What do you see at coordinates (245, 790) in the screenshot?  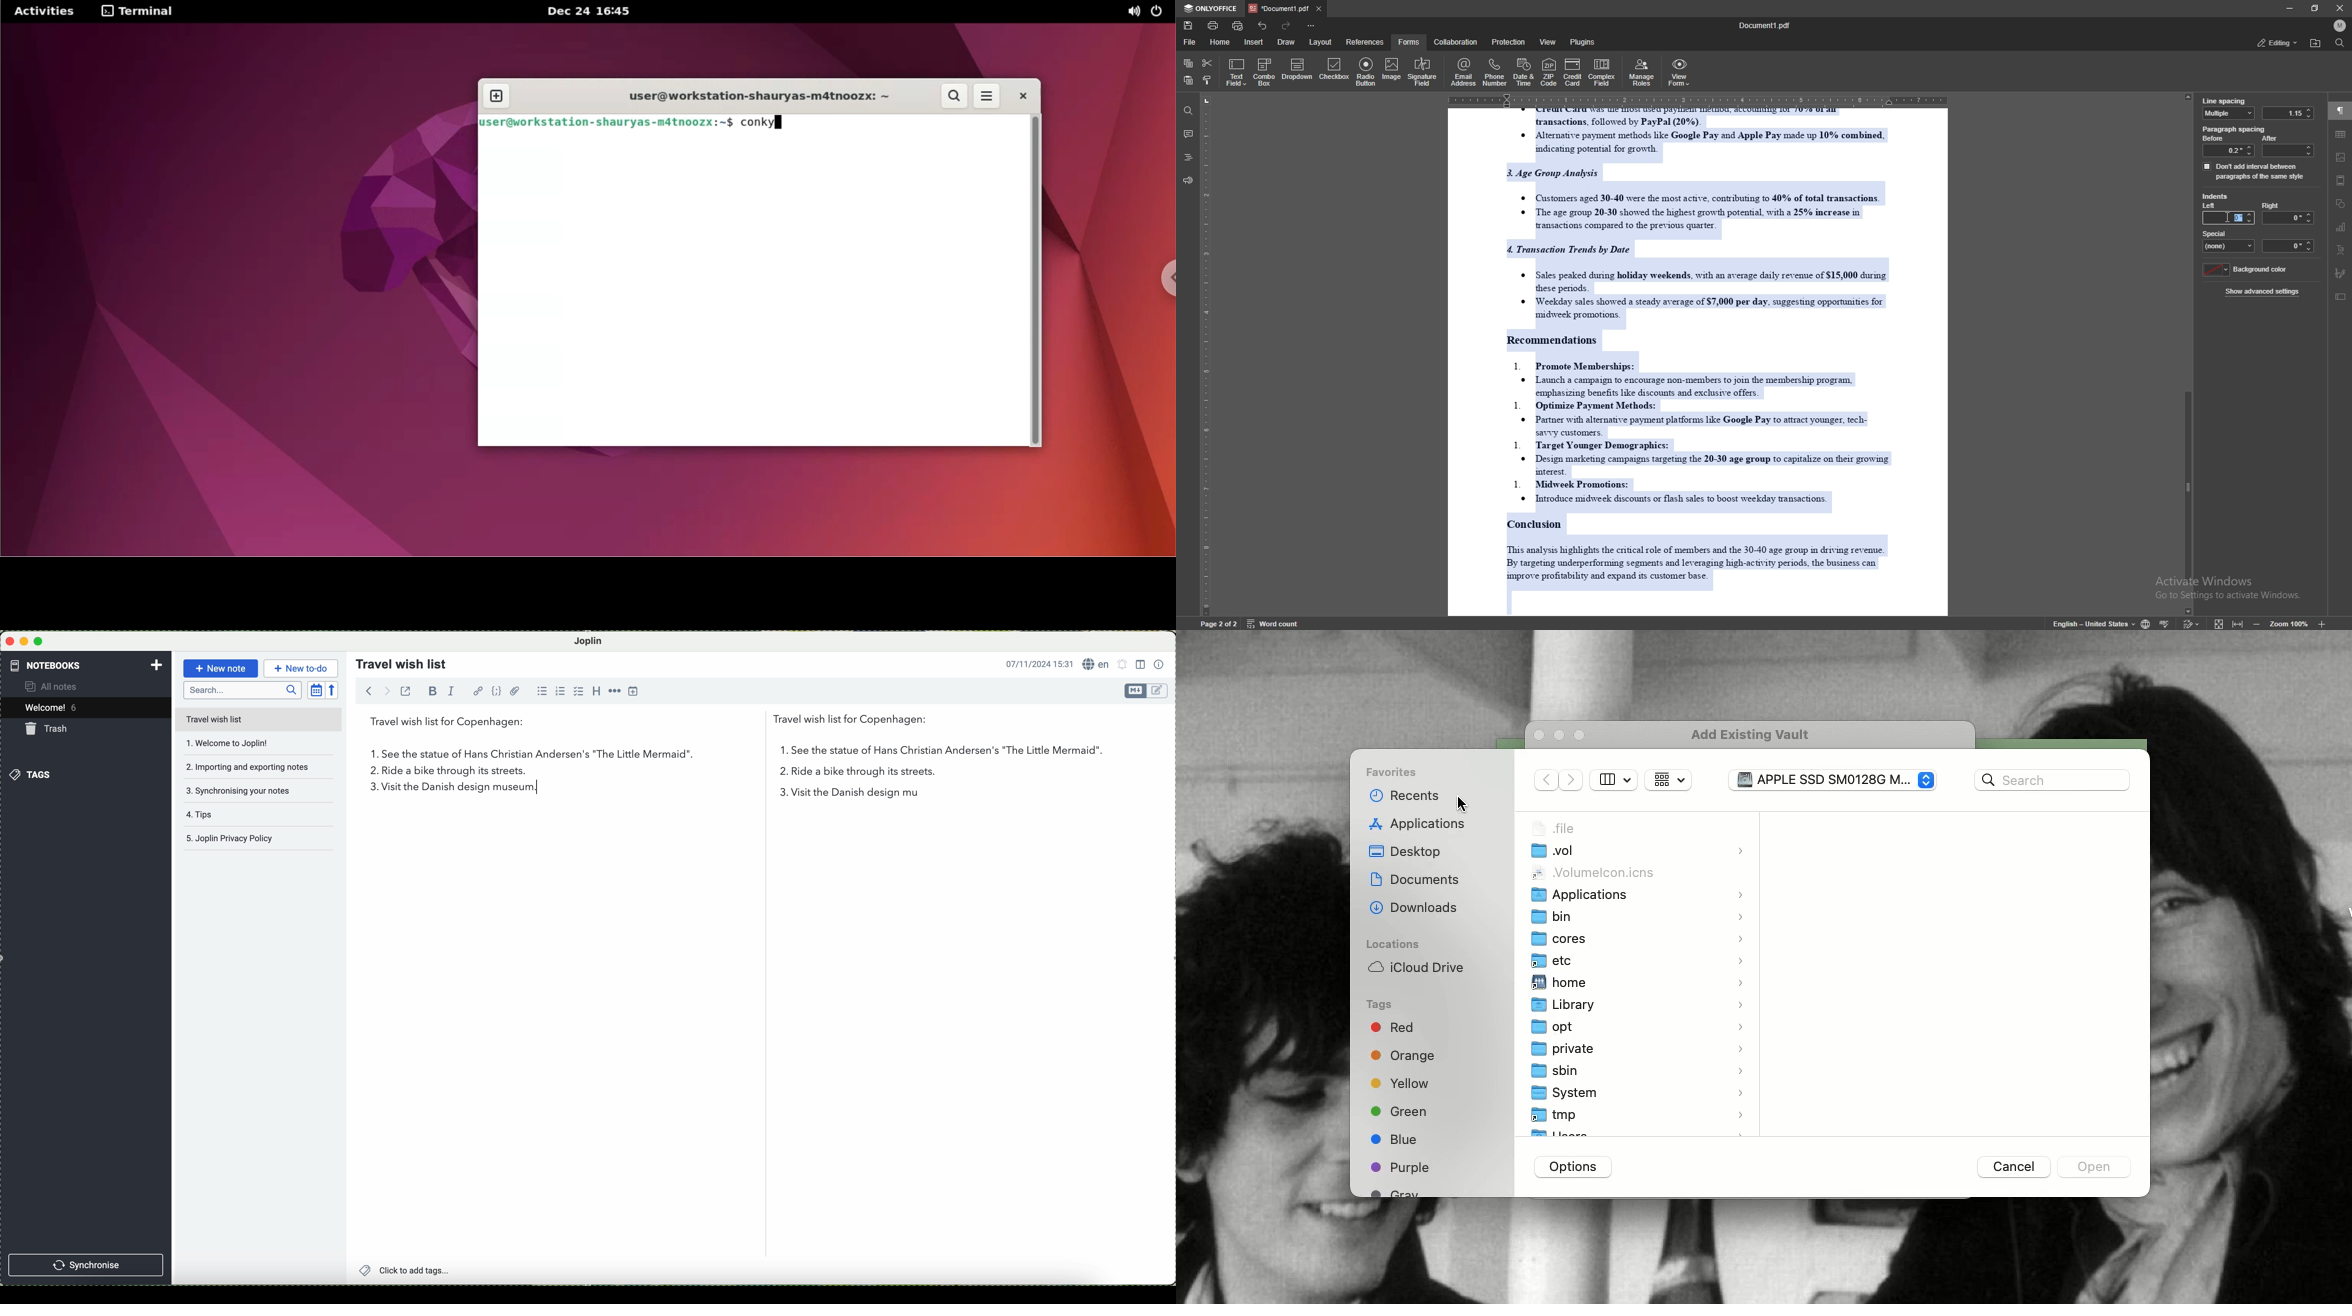 I see `synchronising your notes` at bounding box center [245, 790].